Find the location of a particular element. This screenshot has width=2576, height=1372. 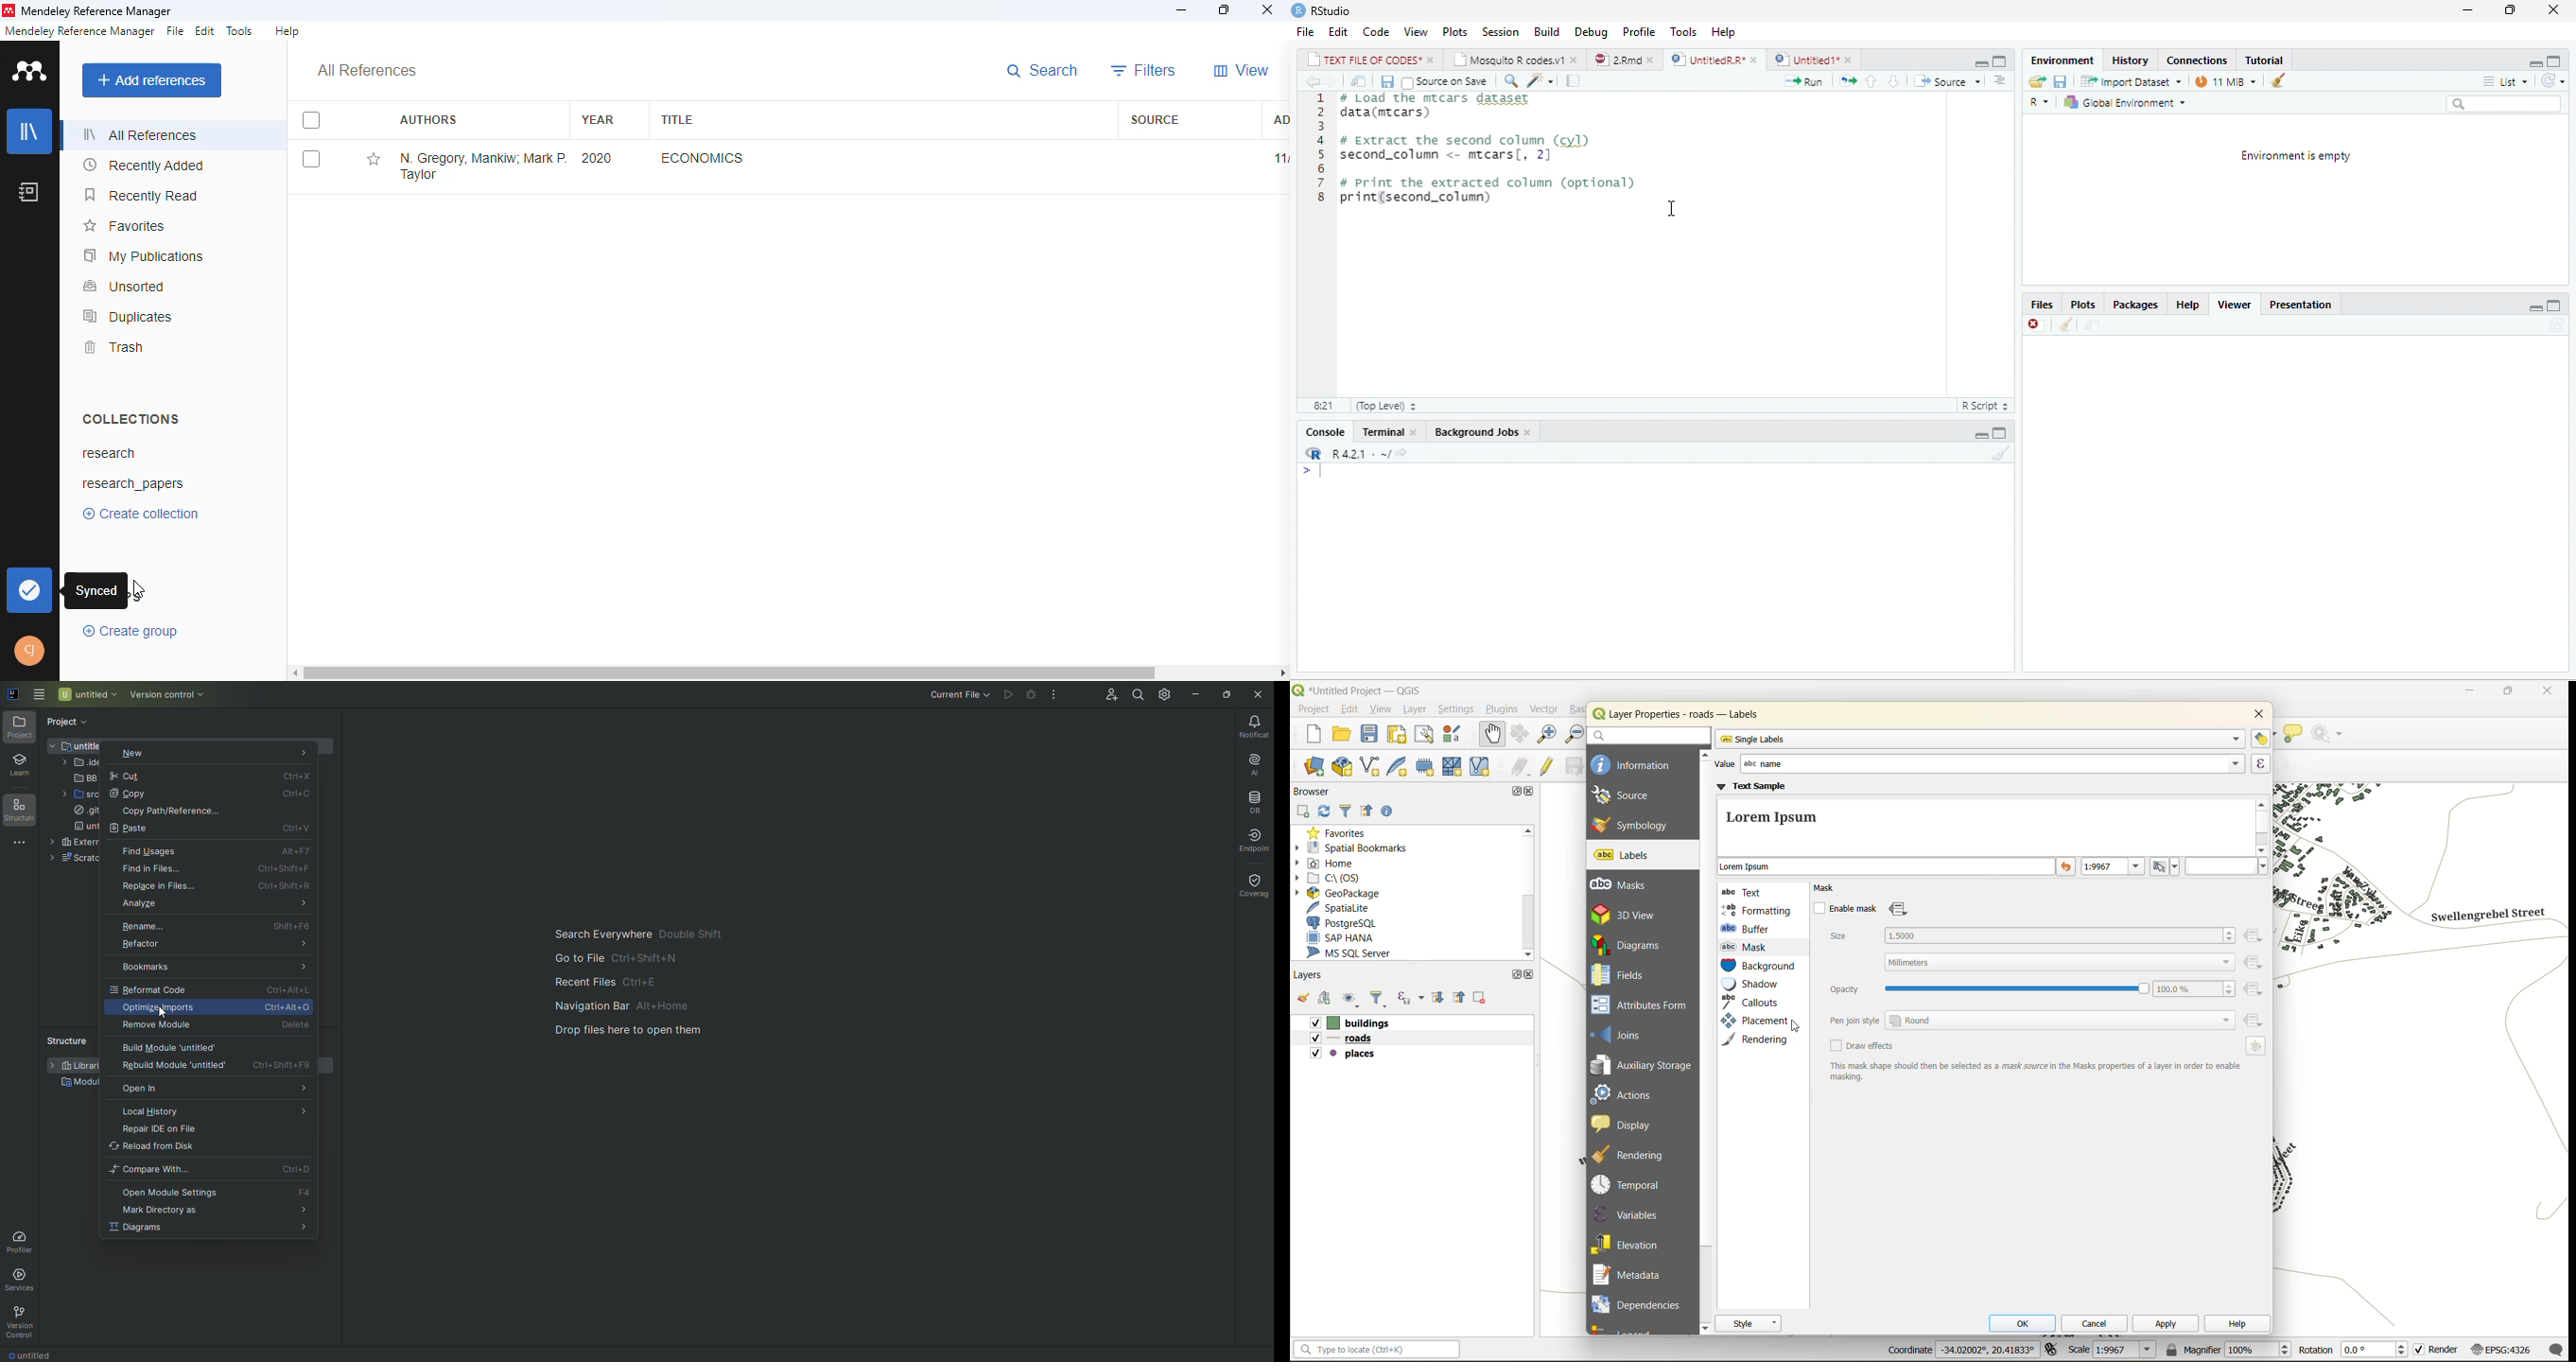

 Import Dataset  is located at coordinates (2132, 81).